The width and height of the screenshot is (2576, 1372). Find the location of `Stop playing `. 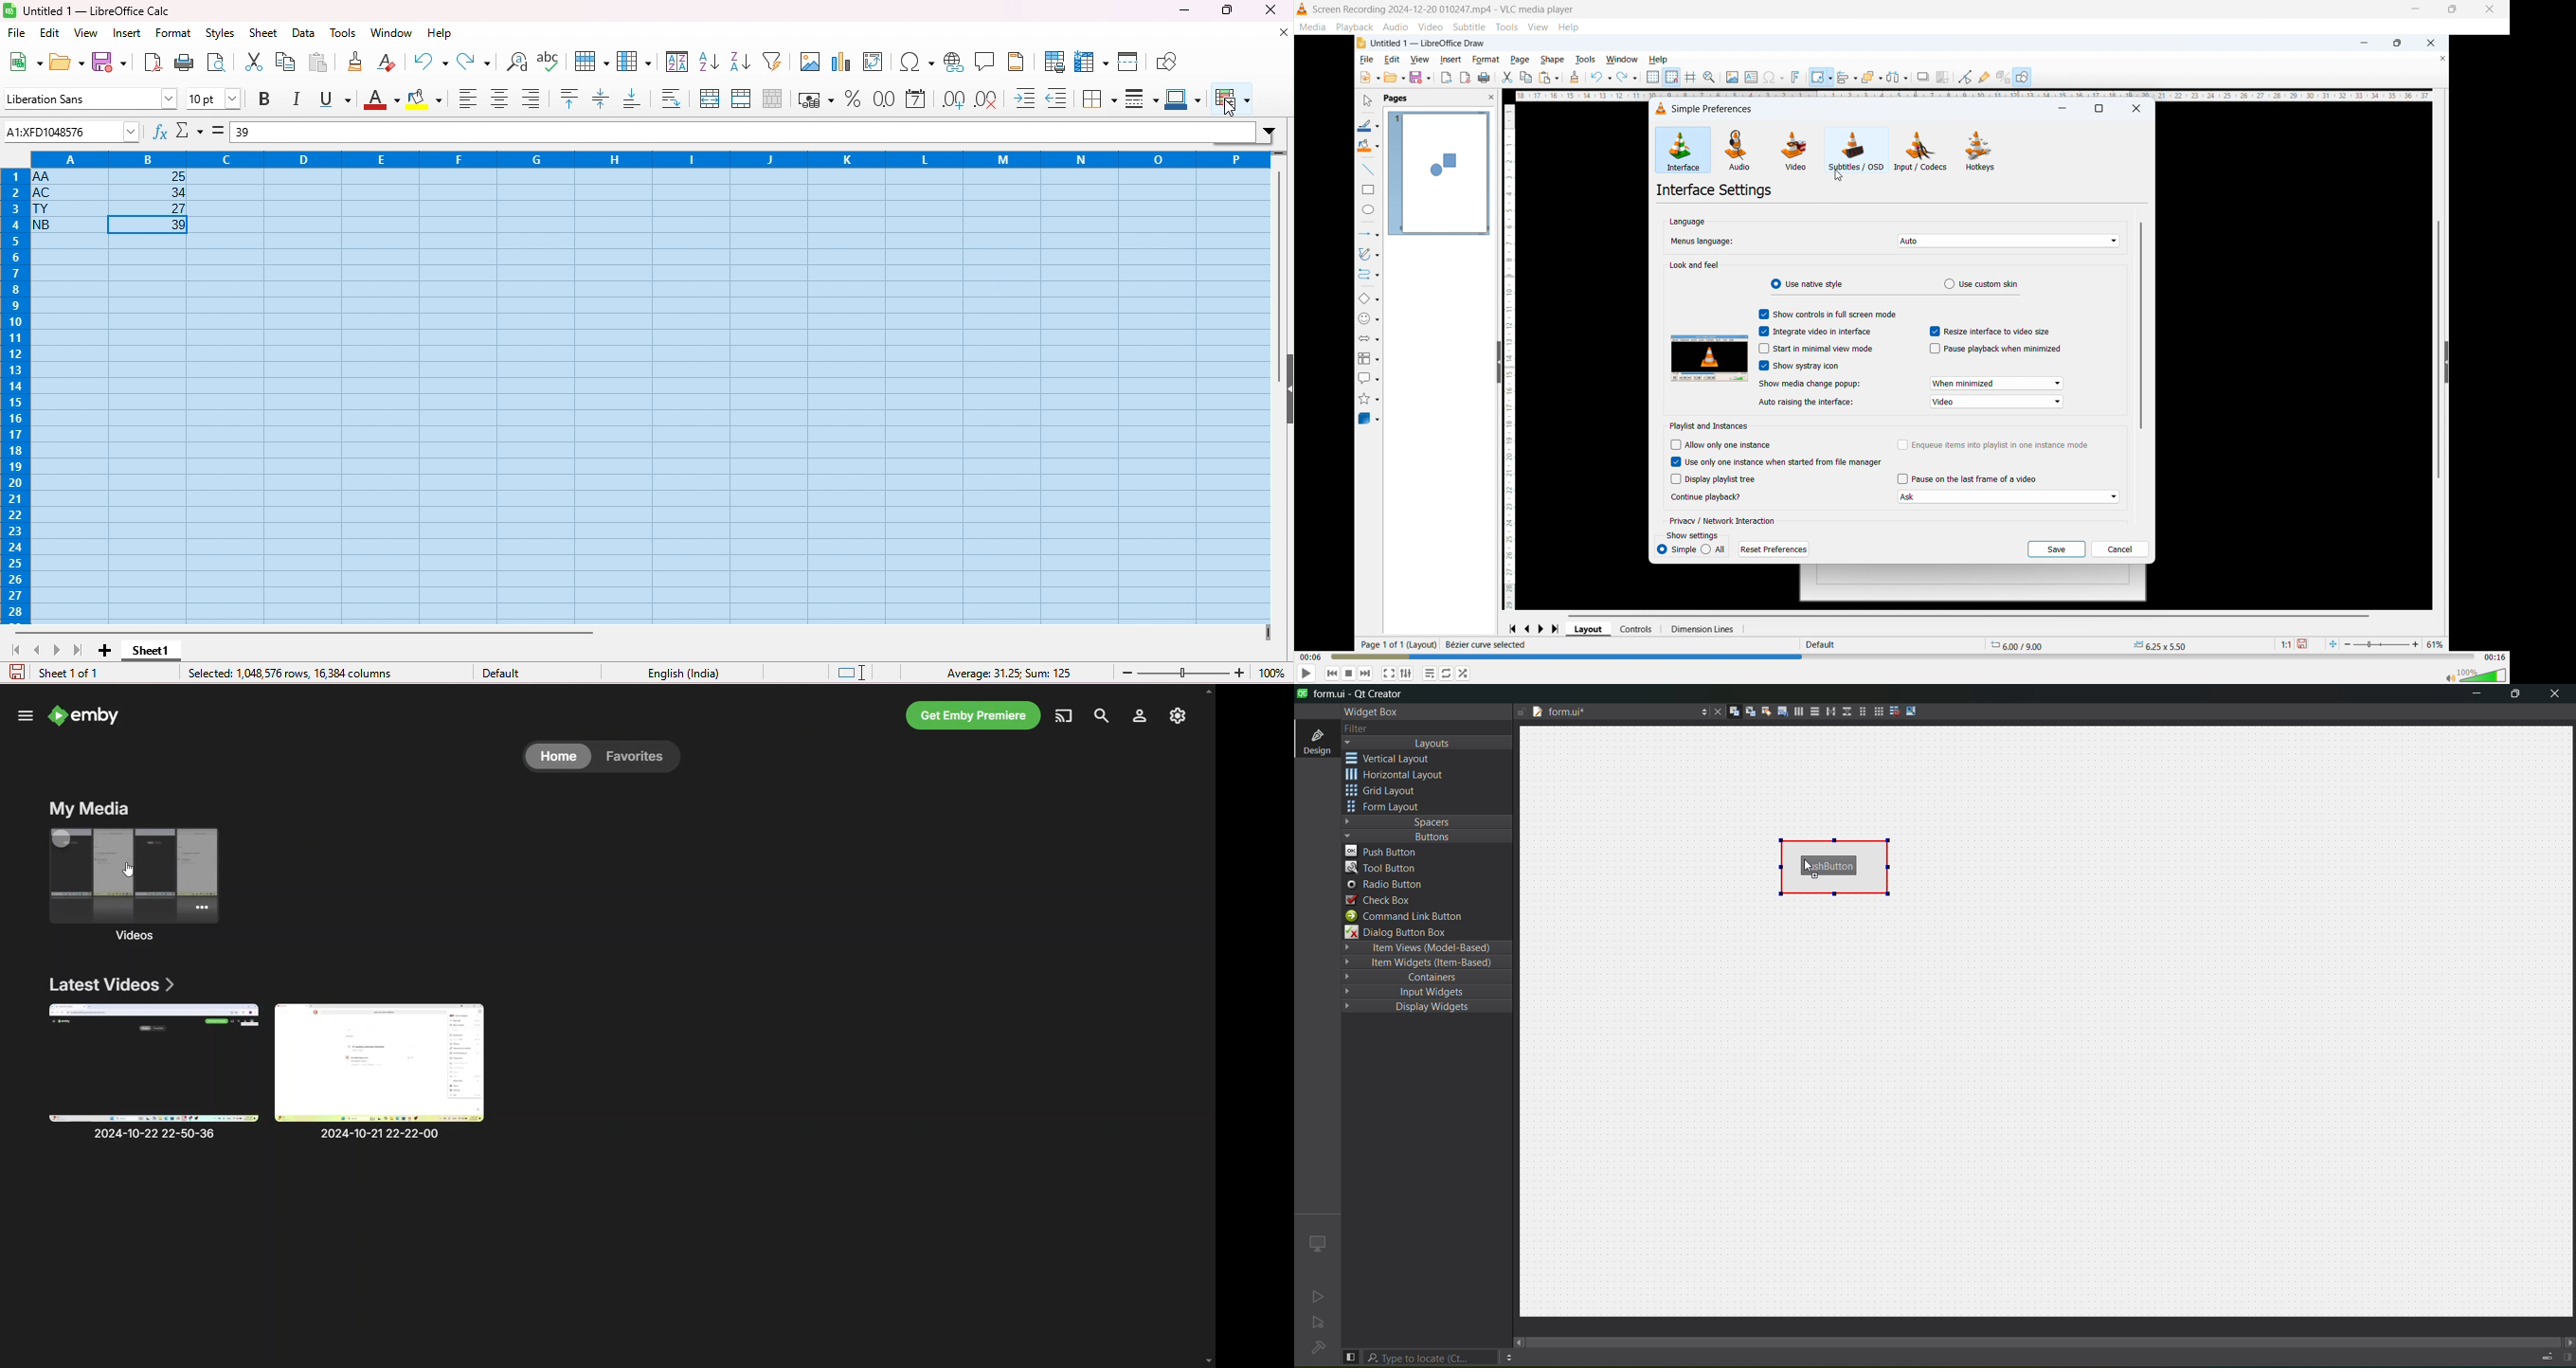

Stop playing  is located at coordinates (1349, 673).